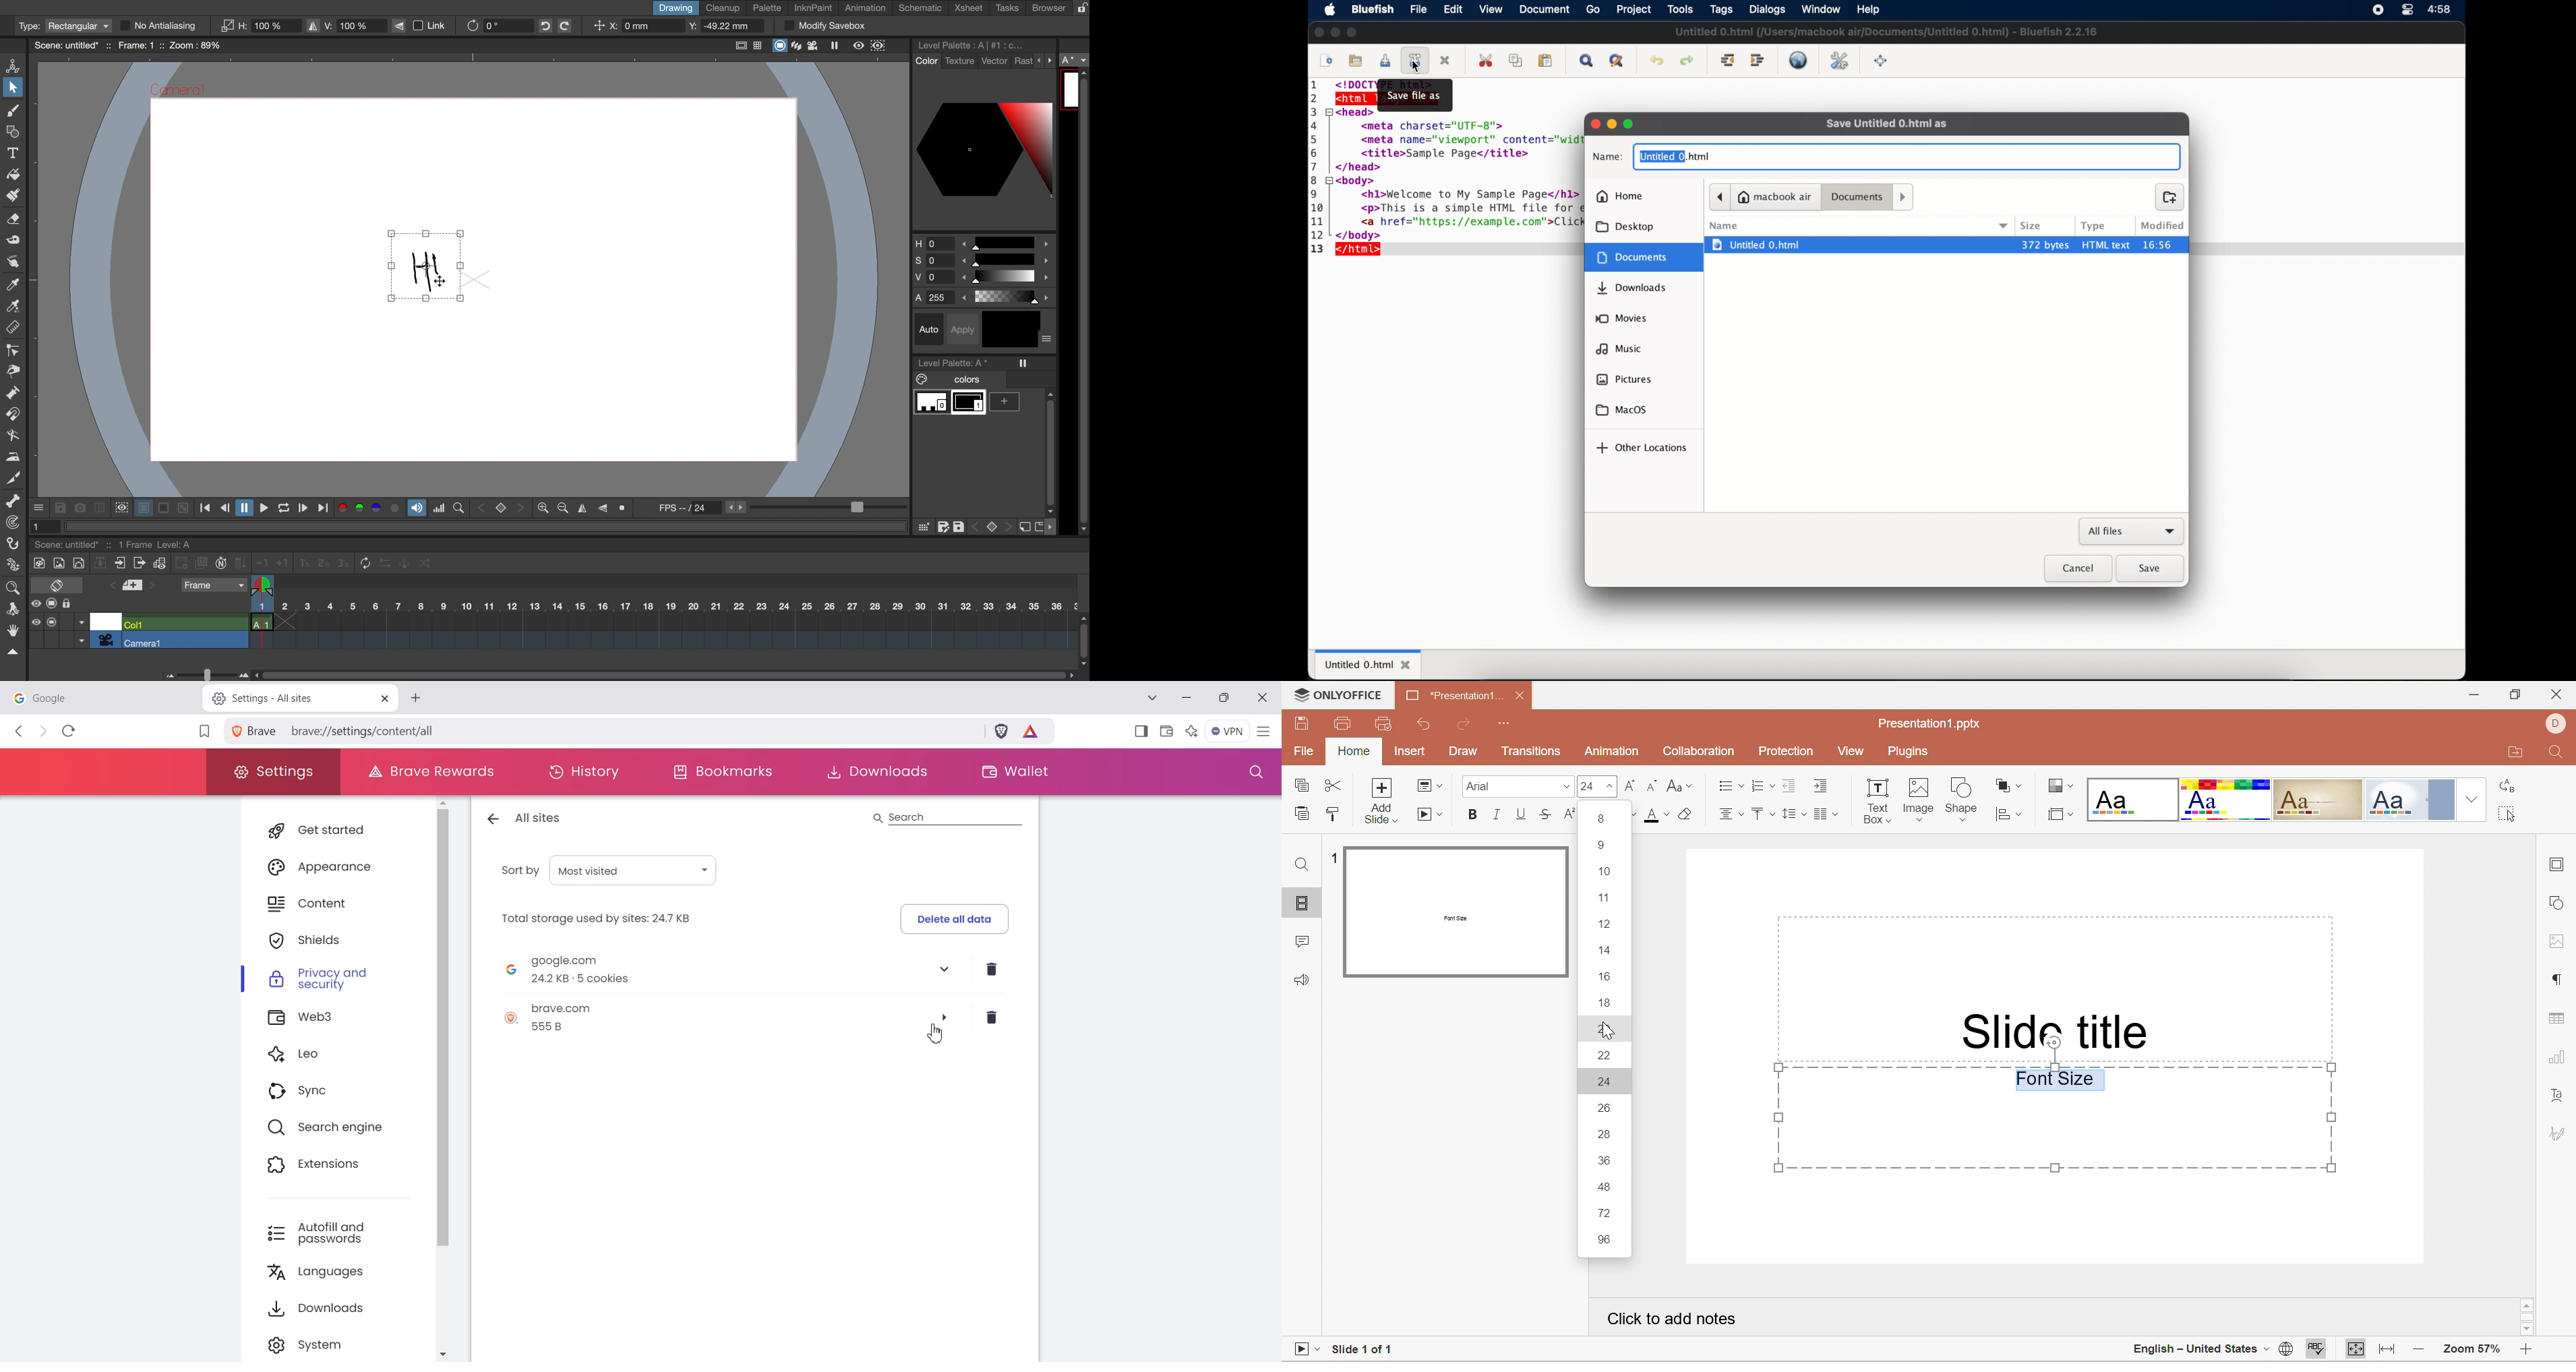  What do you see at coordinates (1604, 872) in the screenshot?
I see `10` at bounding box center [1604, 872].